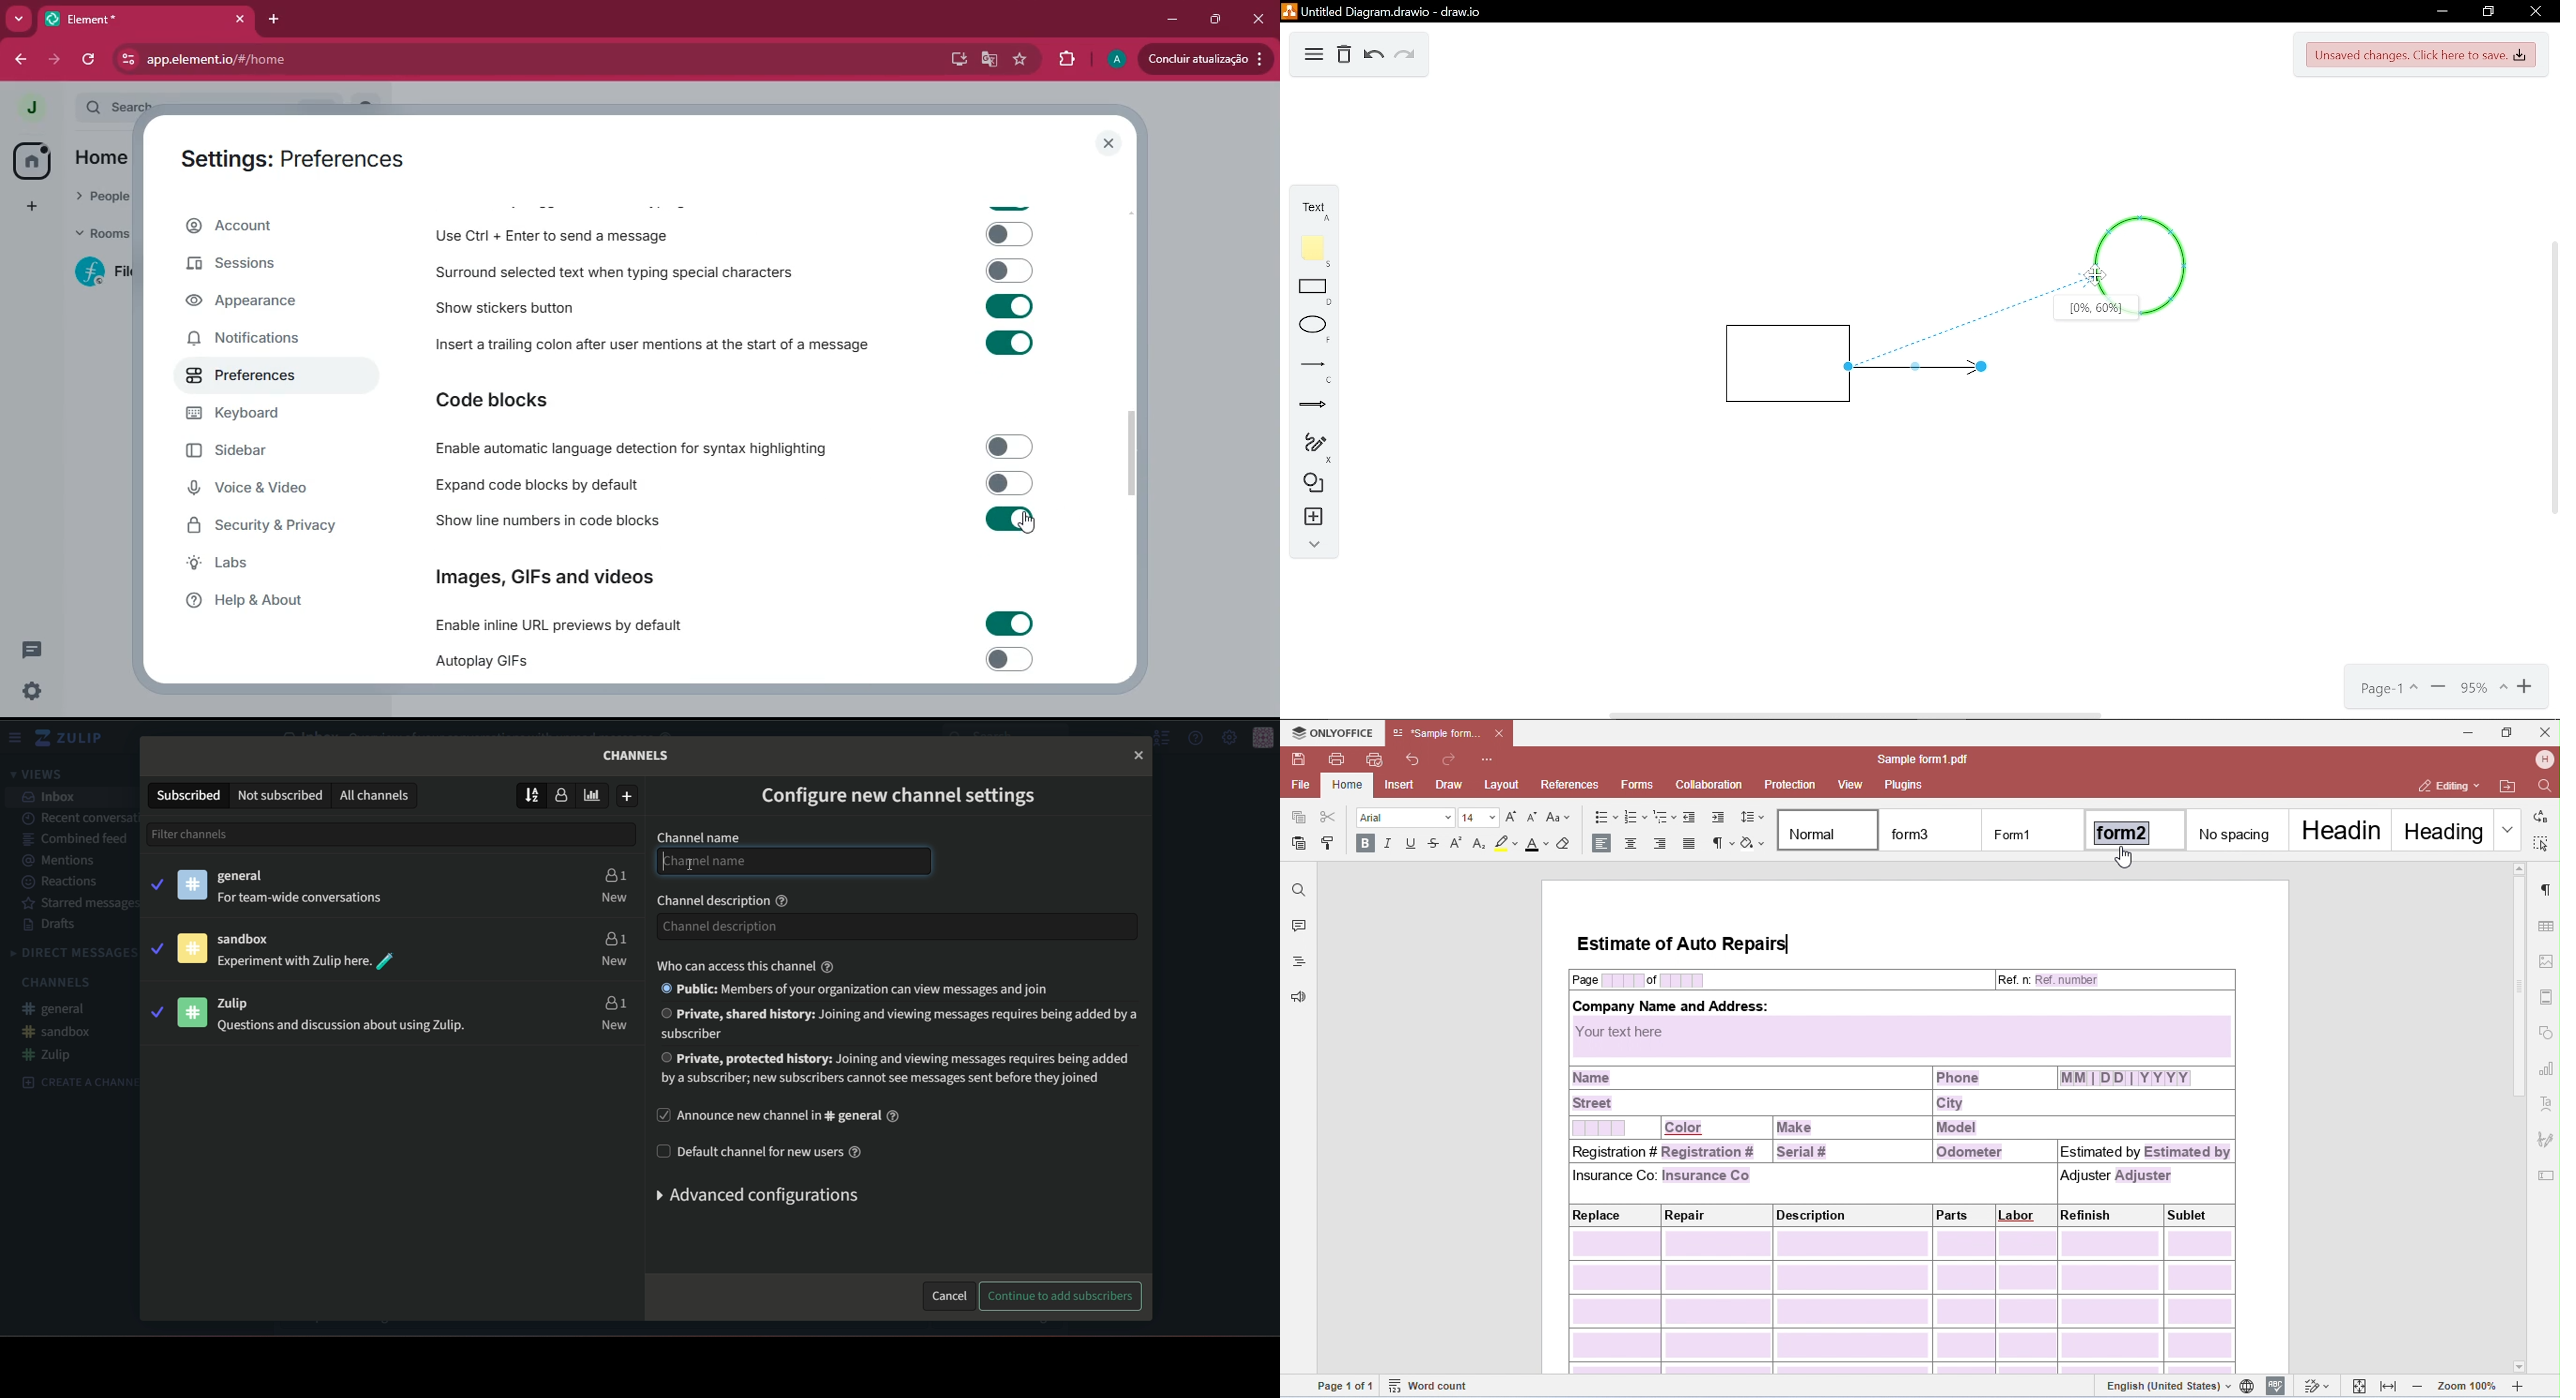  What do you see at coordinates (629, 796) in the screenshot?
I see `add` at bounding box center [629, 796].